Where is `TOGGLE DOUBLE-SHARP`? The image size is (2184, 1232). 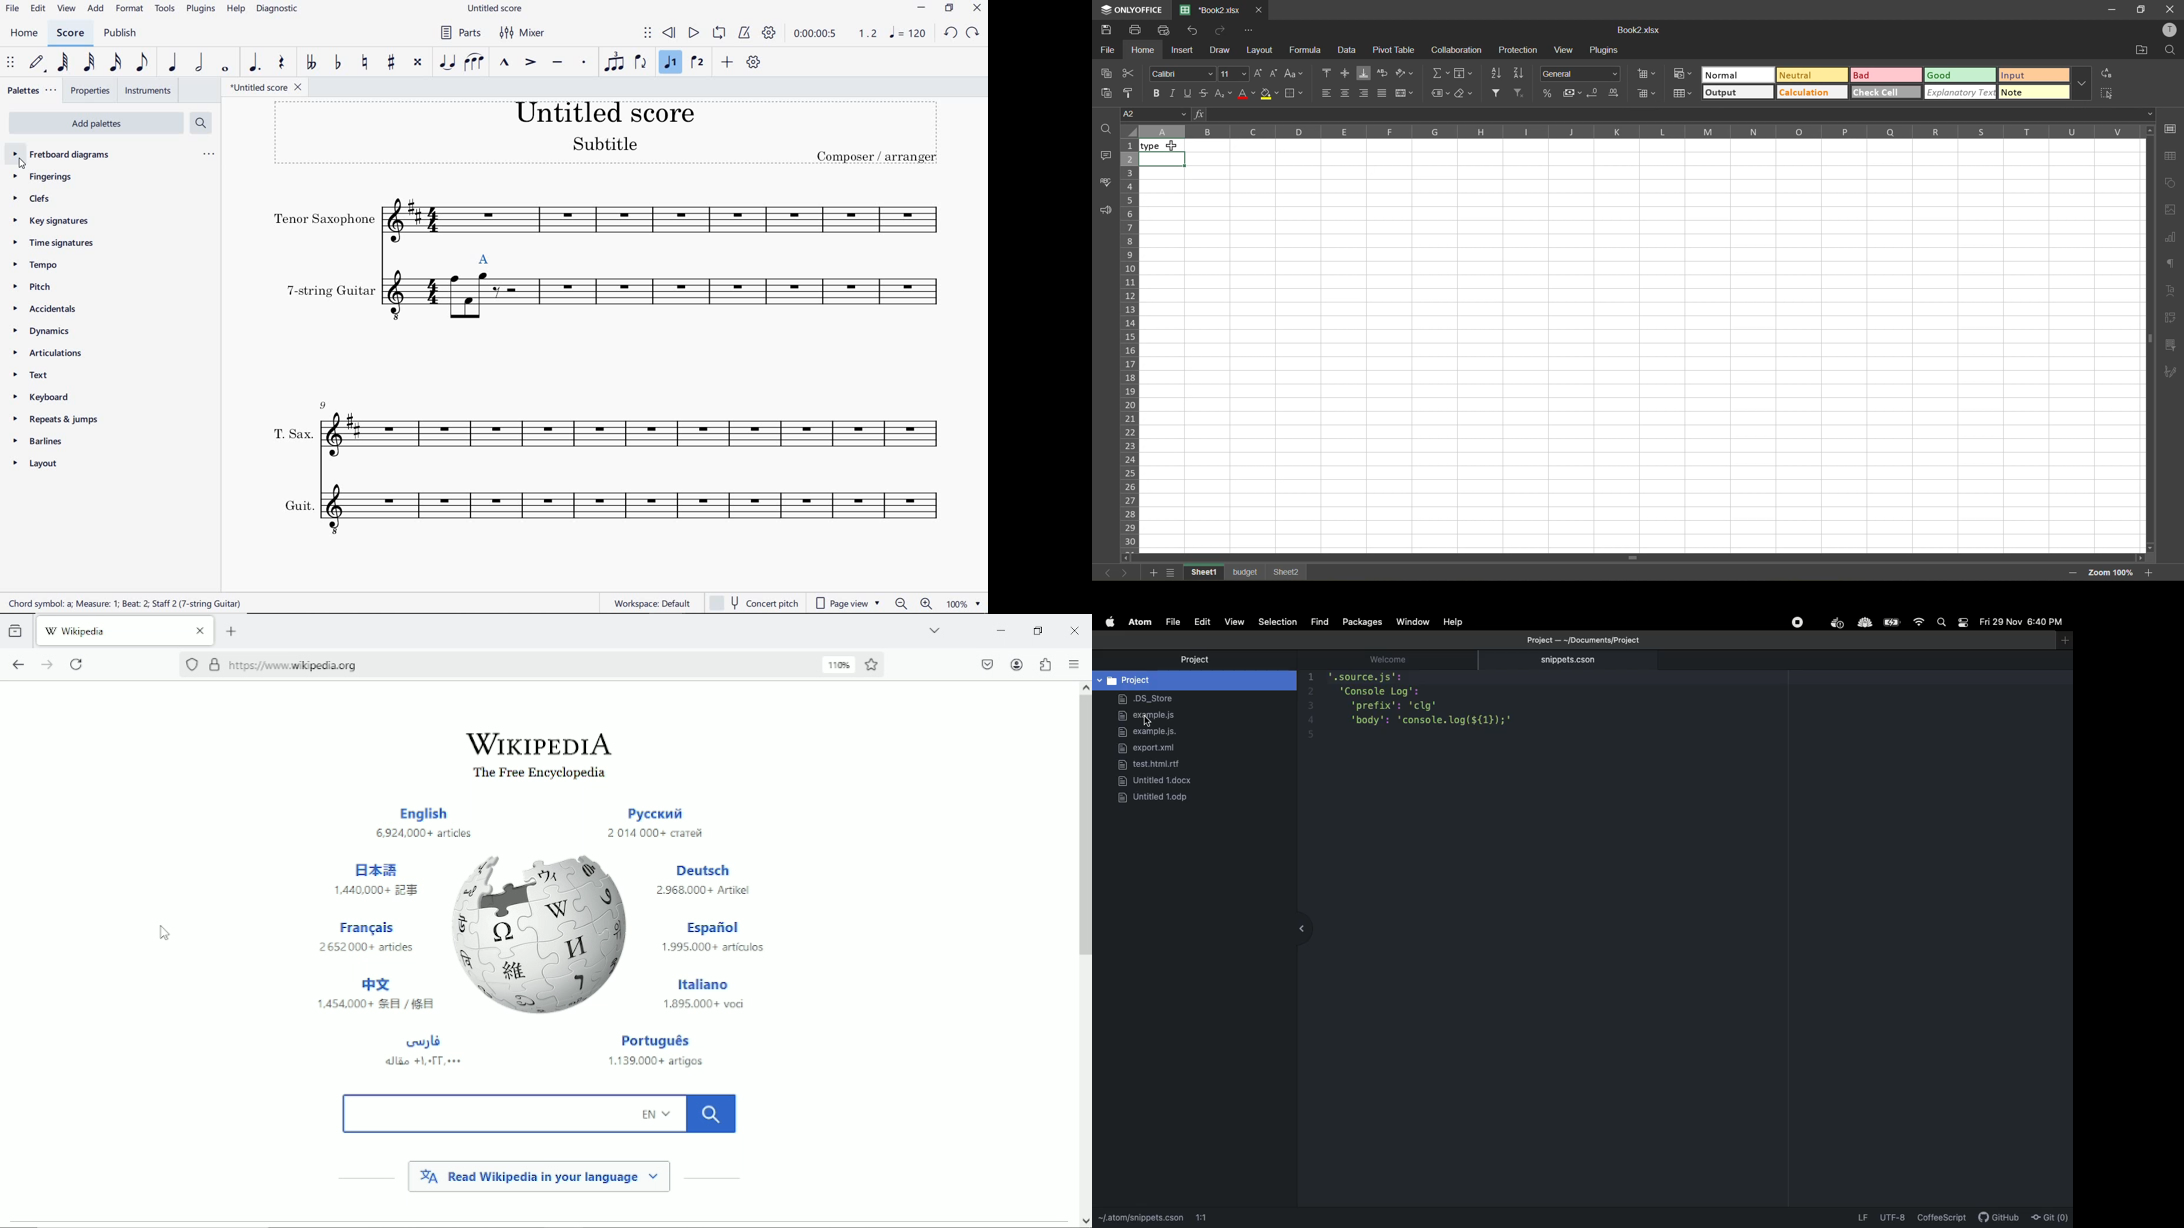 TOGGLE DOUBLE-SHARP is located at coordinates (417, 62).